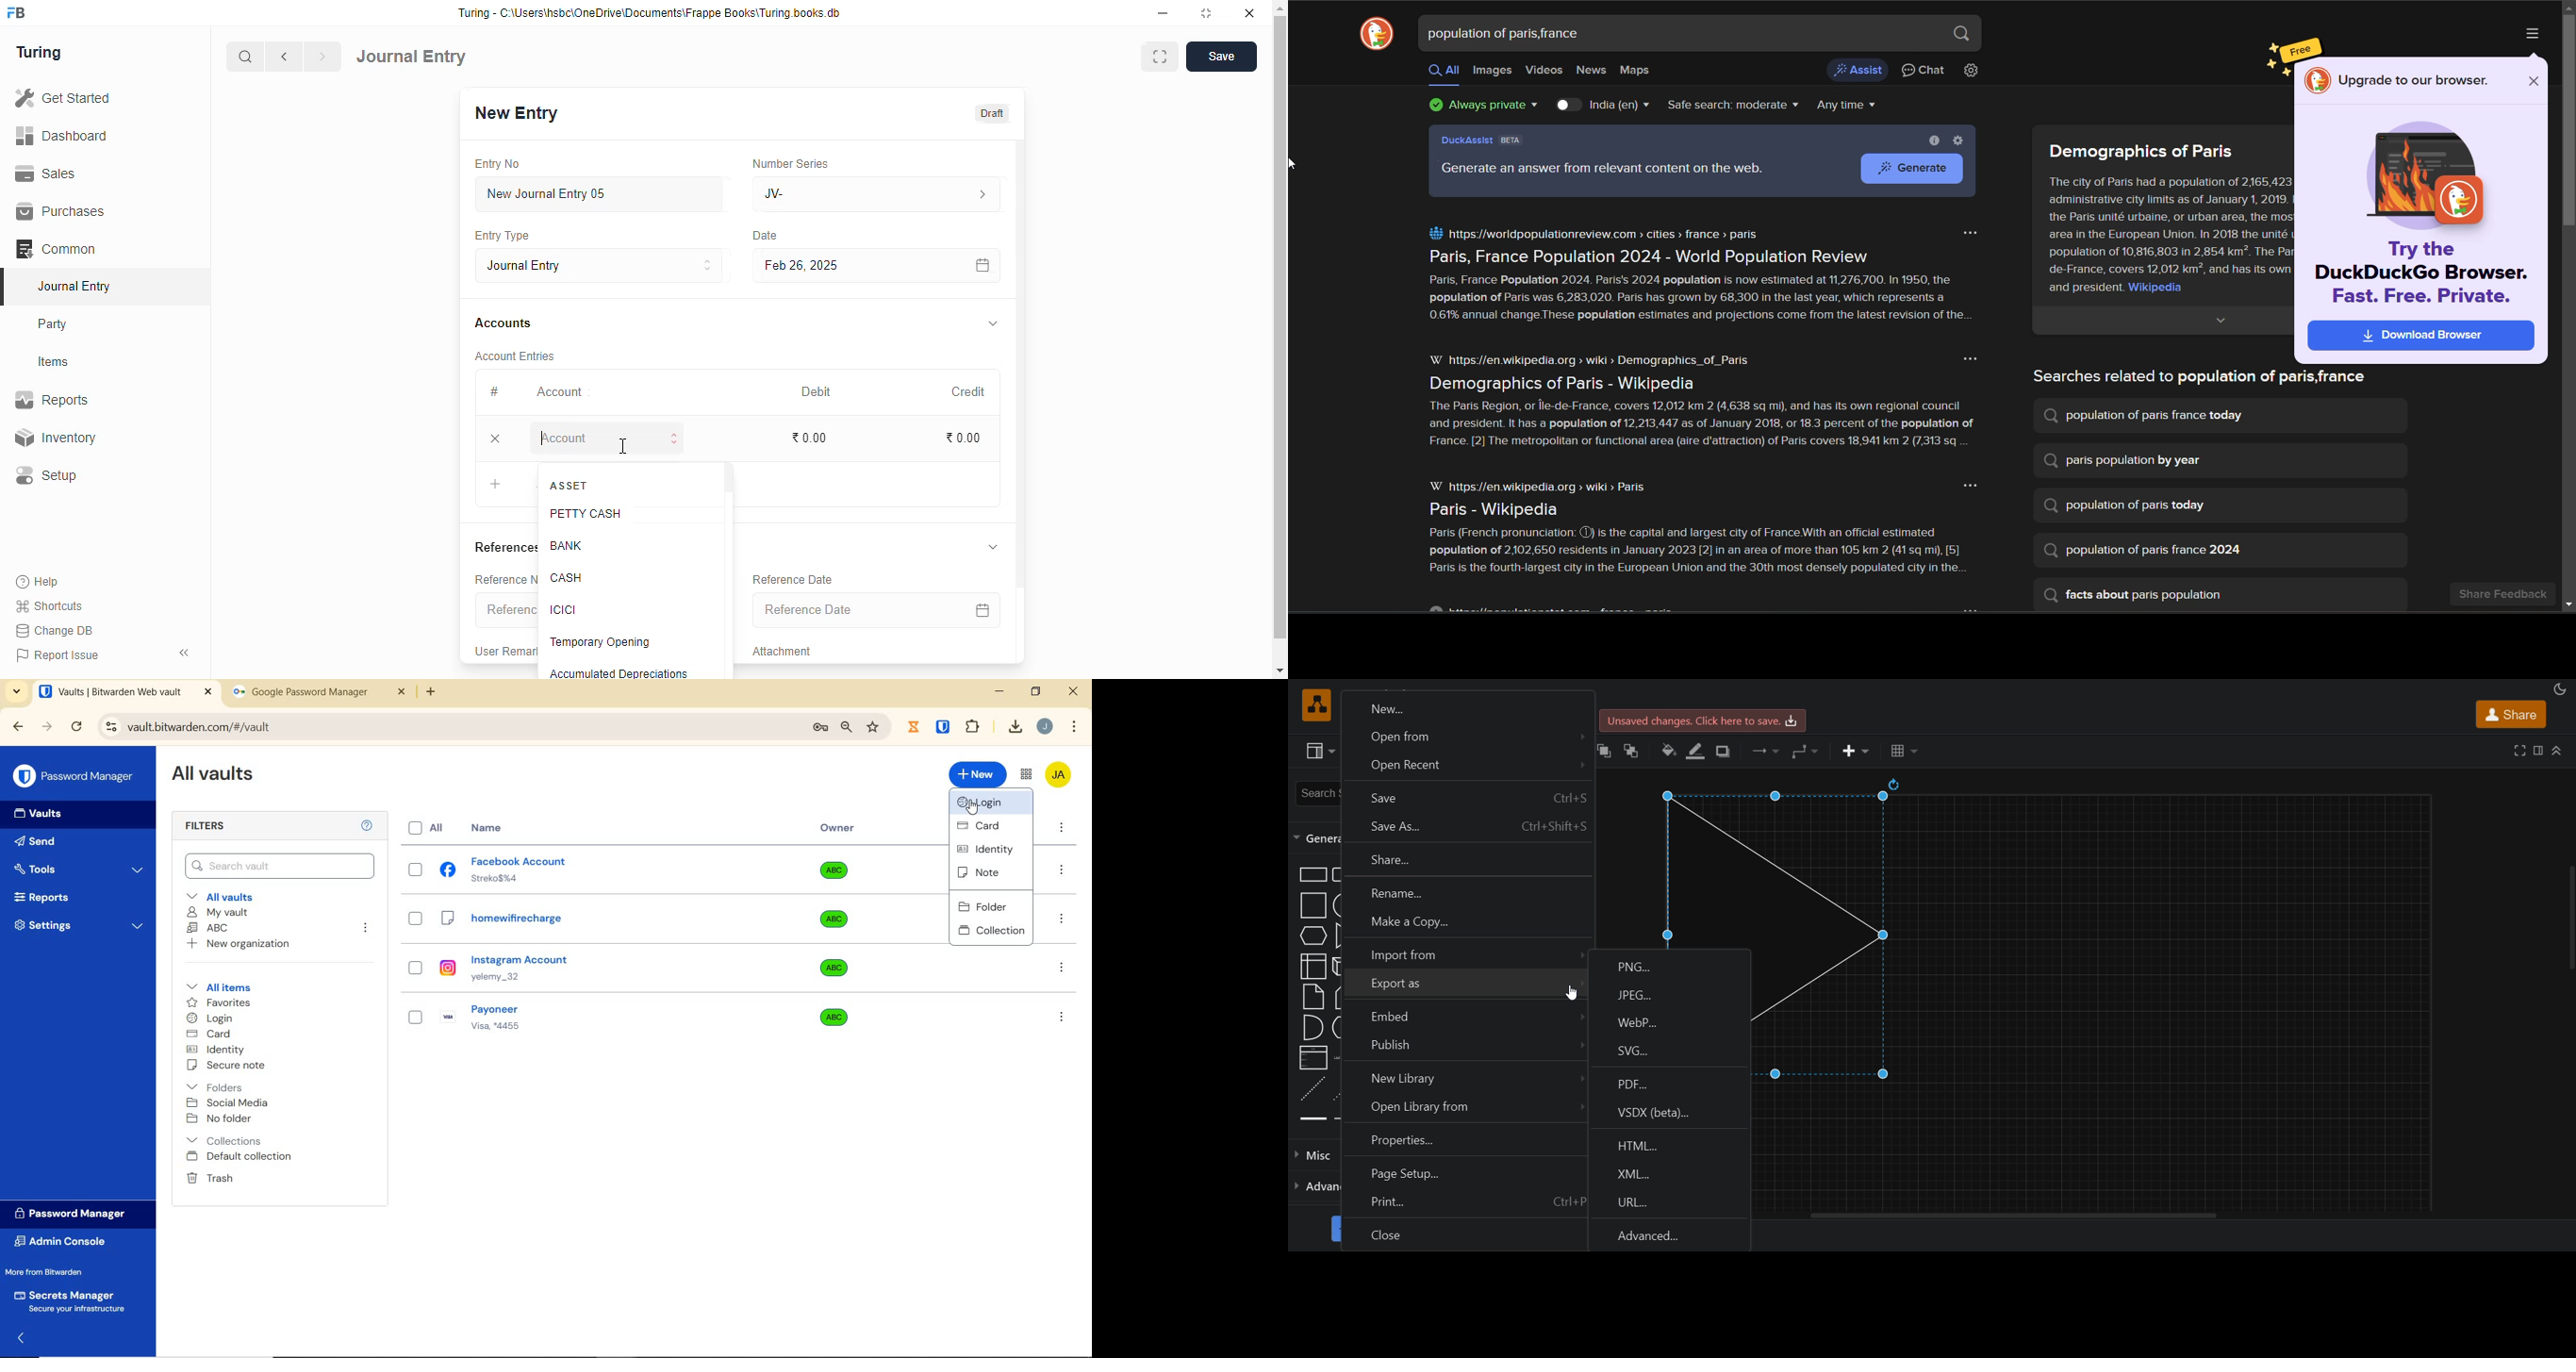 The image size is (2576, 1372). What do you see at coordinates (504, 547) in the screenshot?
I see `references` at bounding box center [504, 547].